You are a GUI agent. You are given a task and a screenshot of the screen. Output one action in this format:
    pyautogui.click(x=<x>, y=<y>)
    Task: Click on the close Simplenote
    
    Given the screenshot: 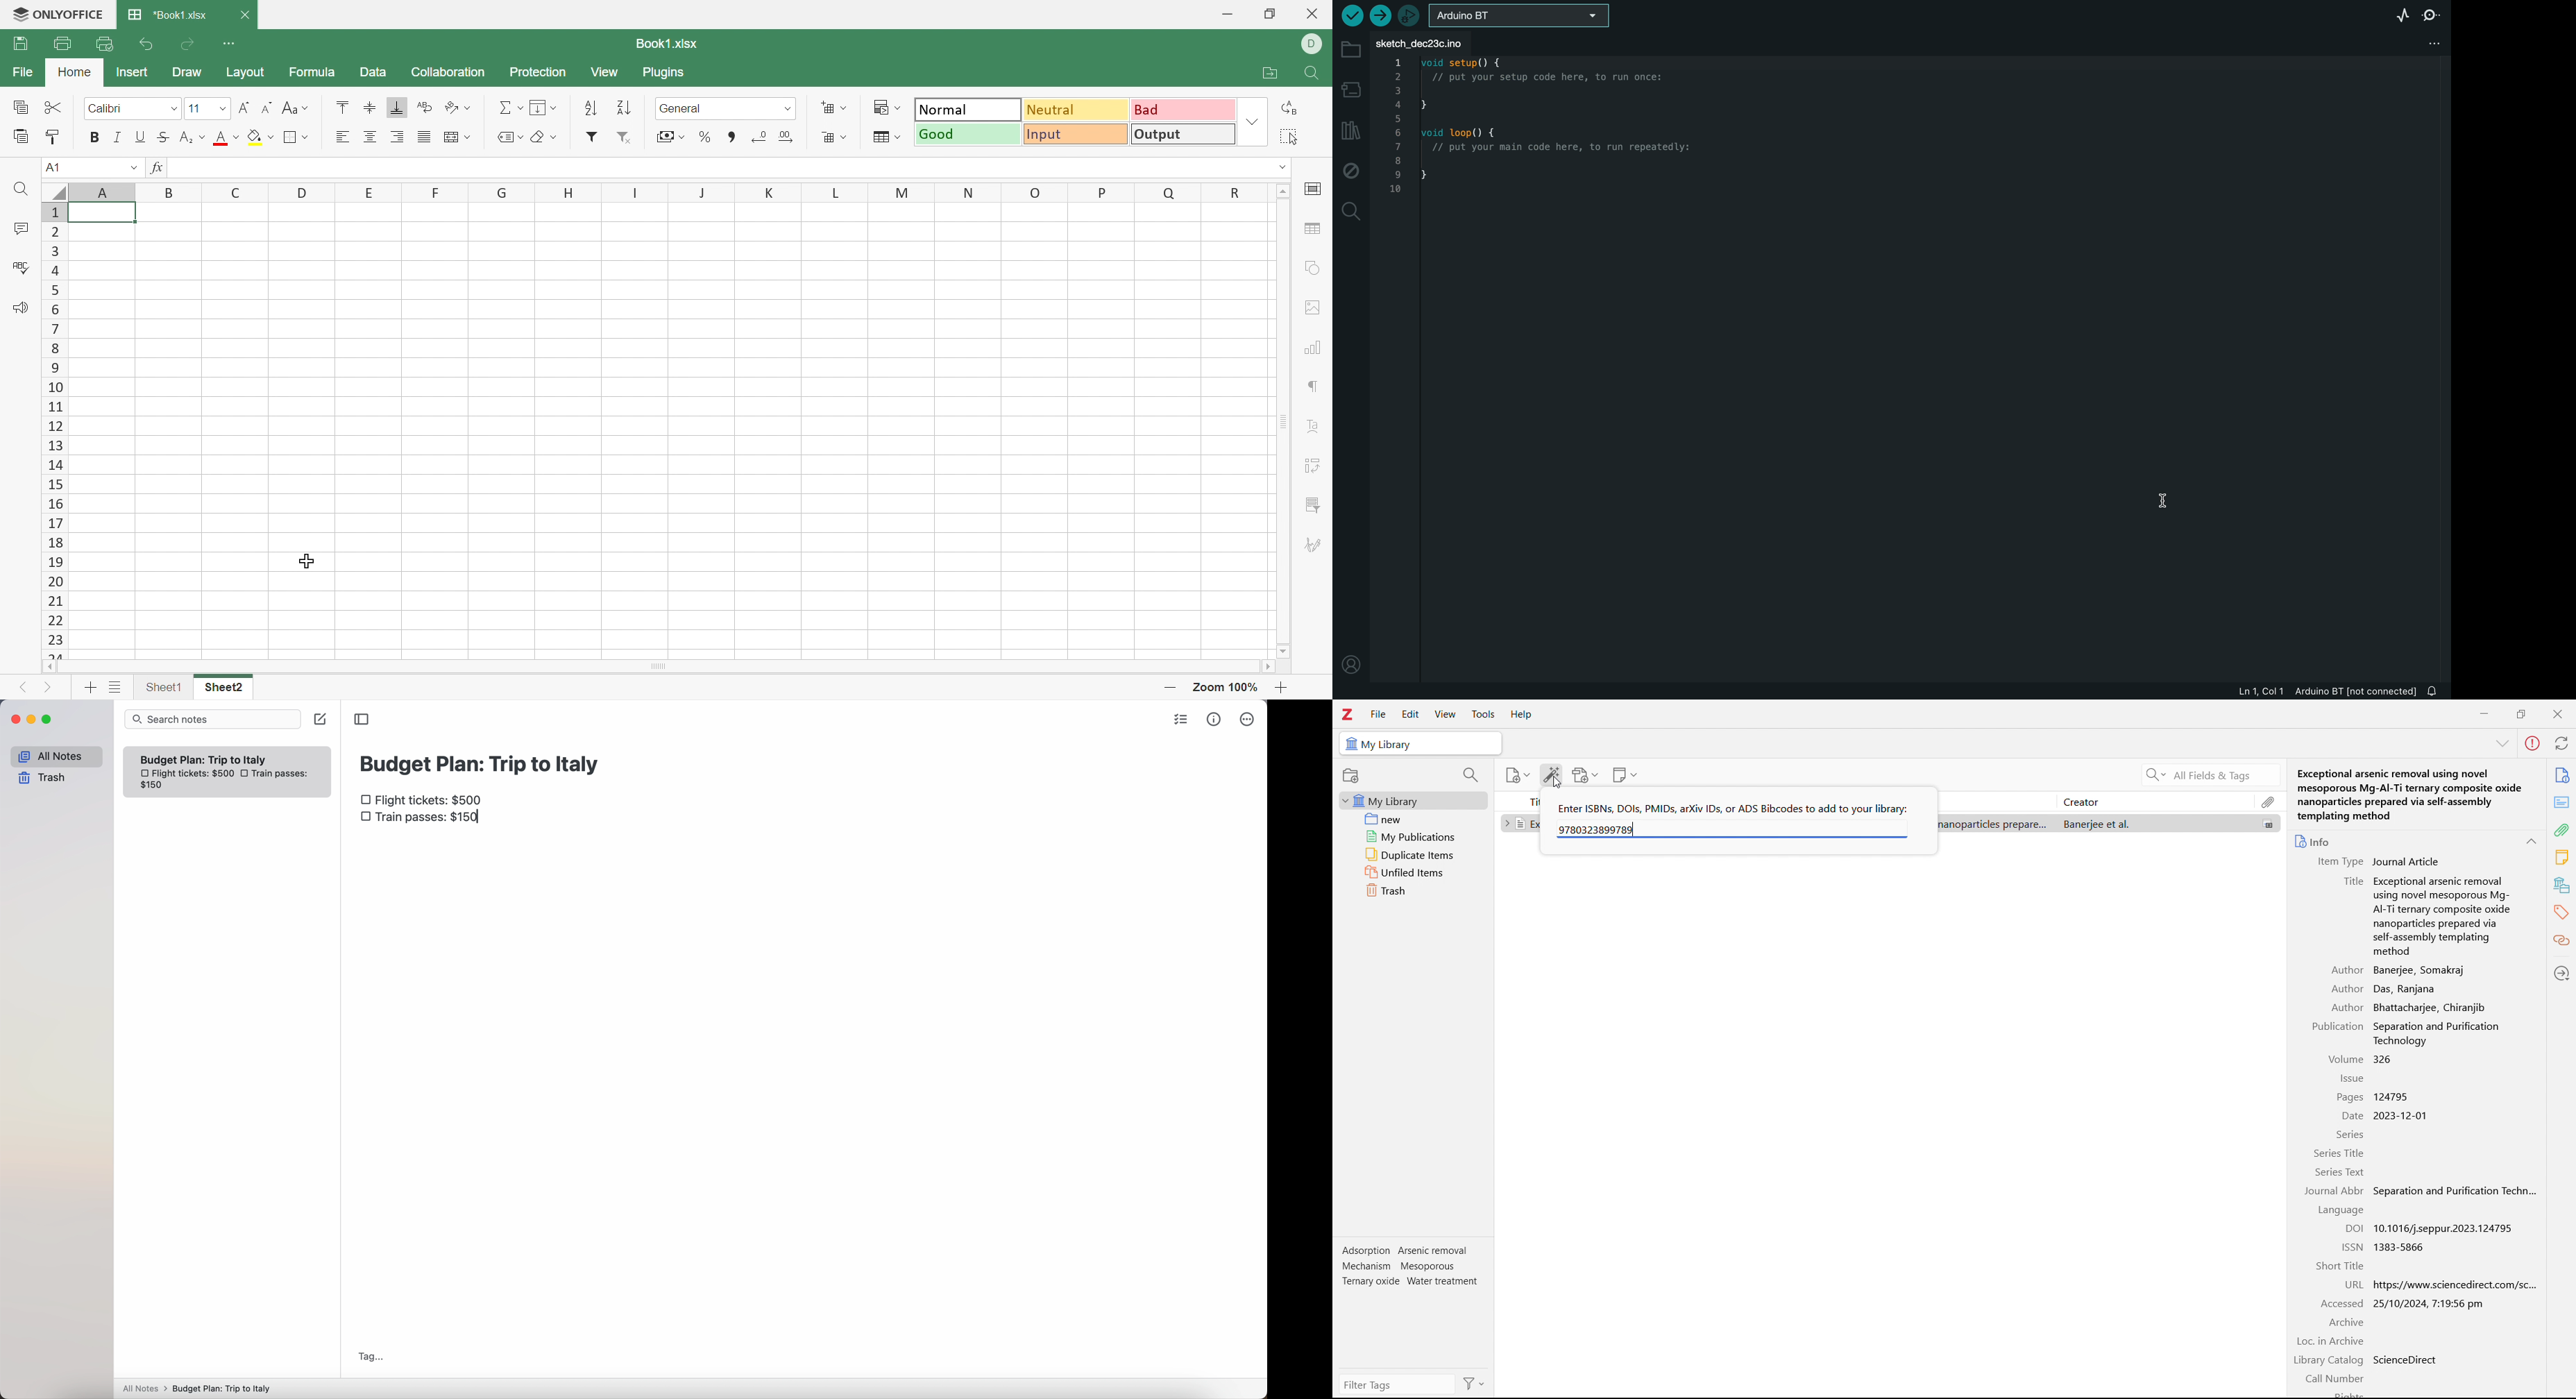 What is the action you would take?
    pyautogui.click(x=15, y=719)
    